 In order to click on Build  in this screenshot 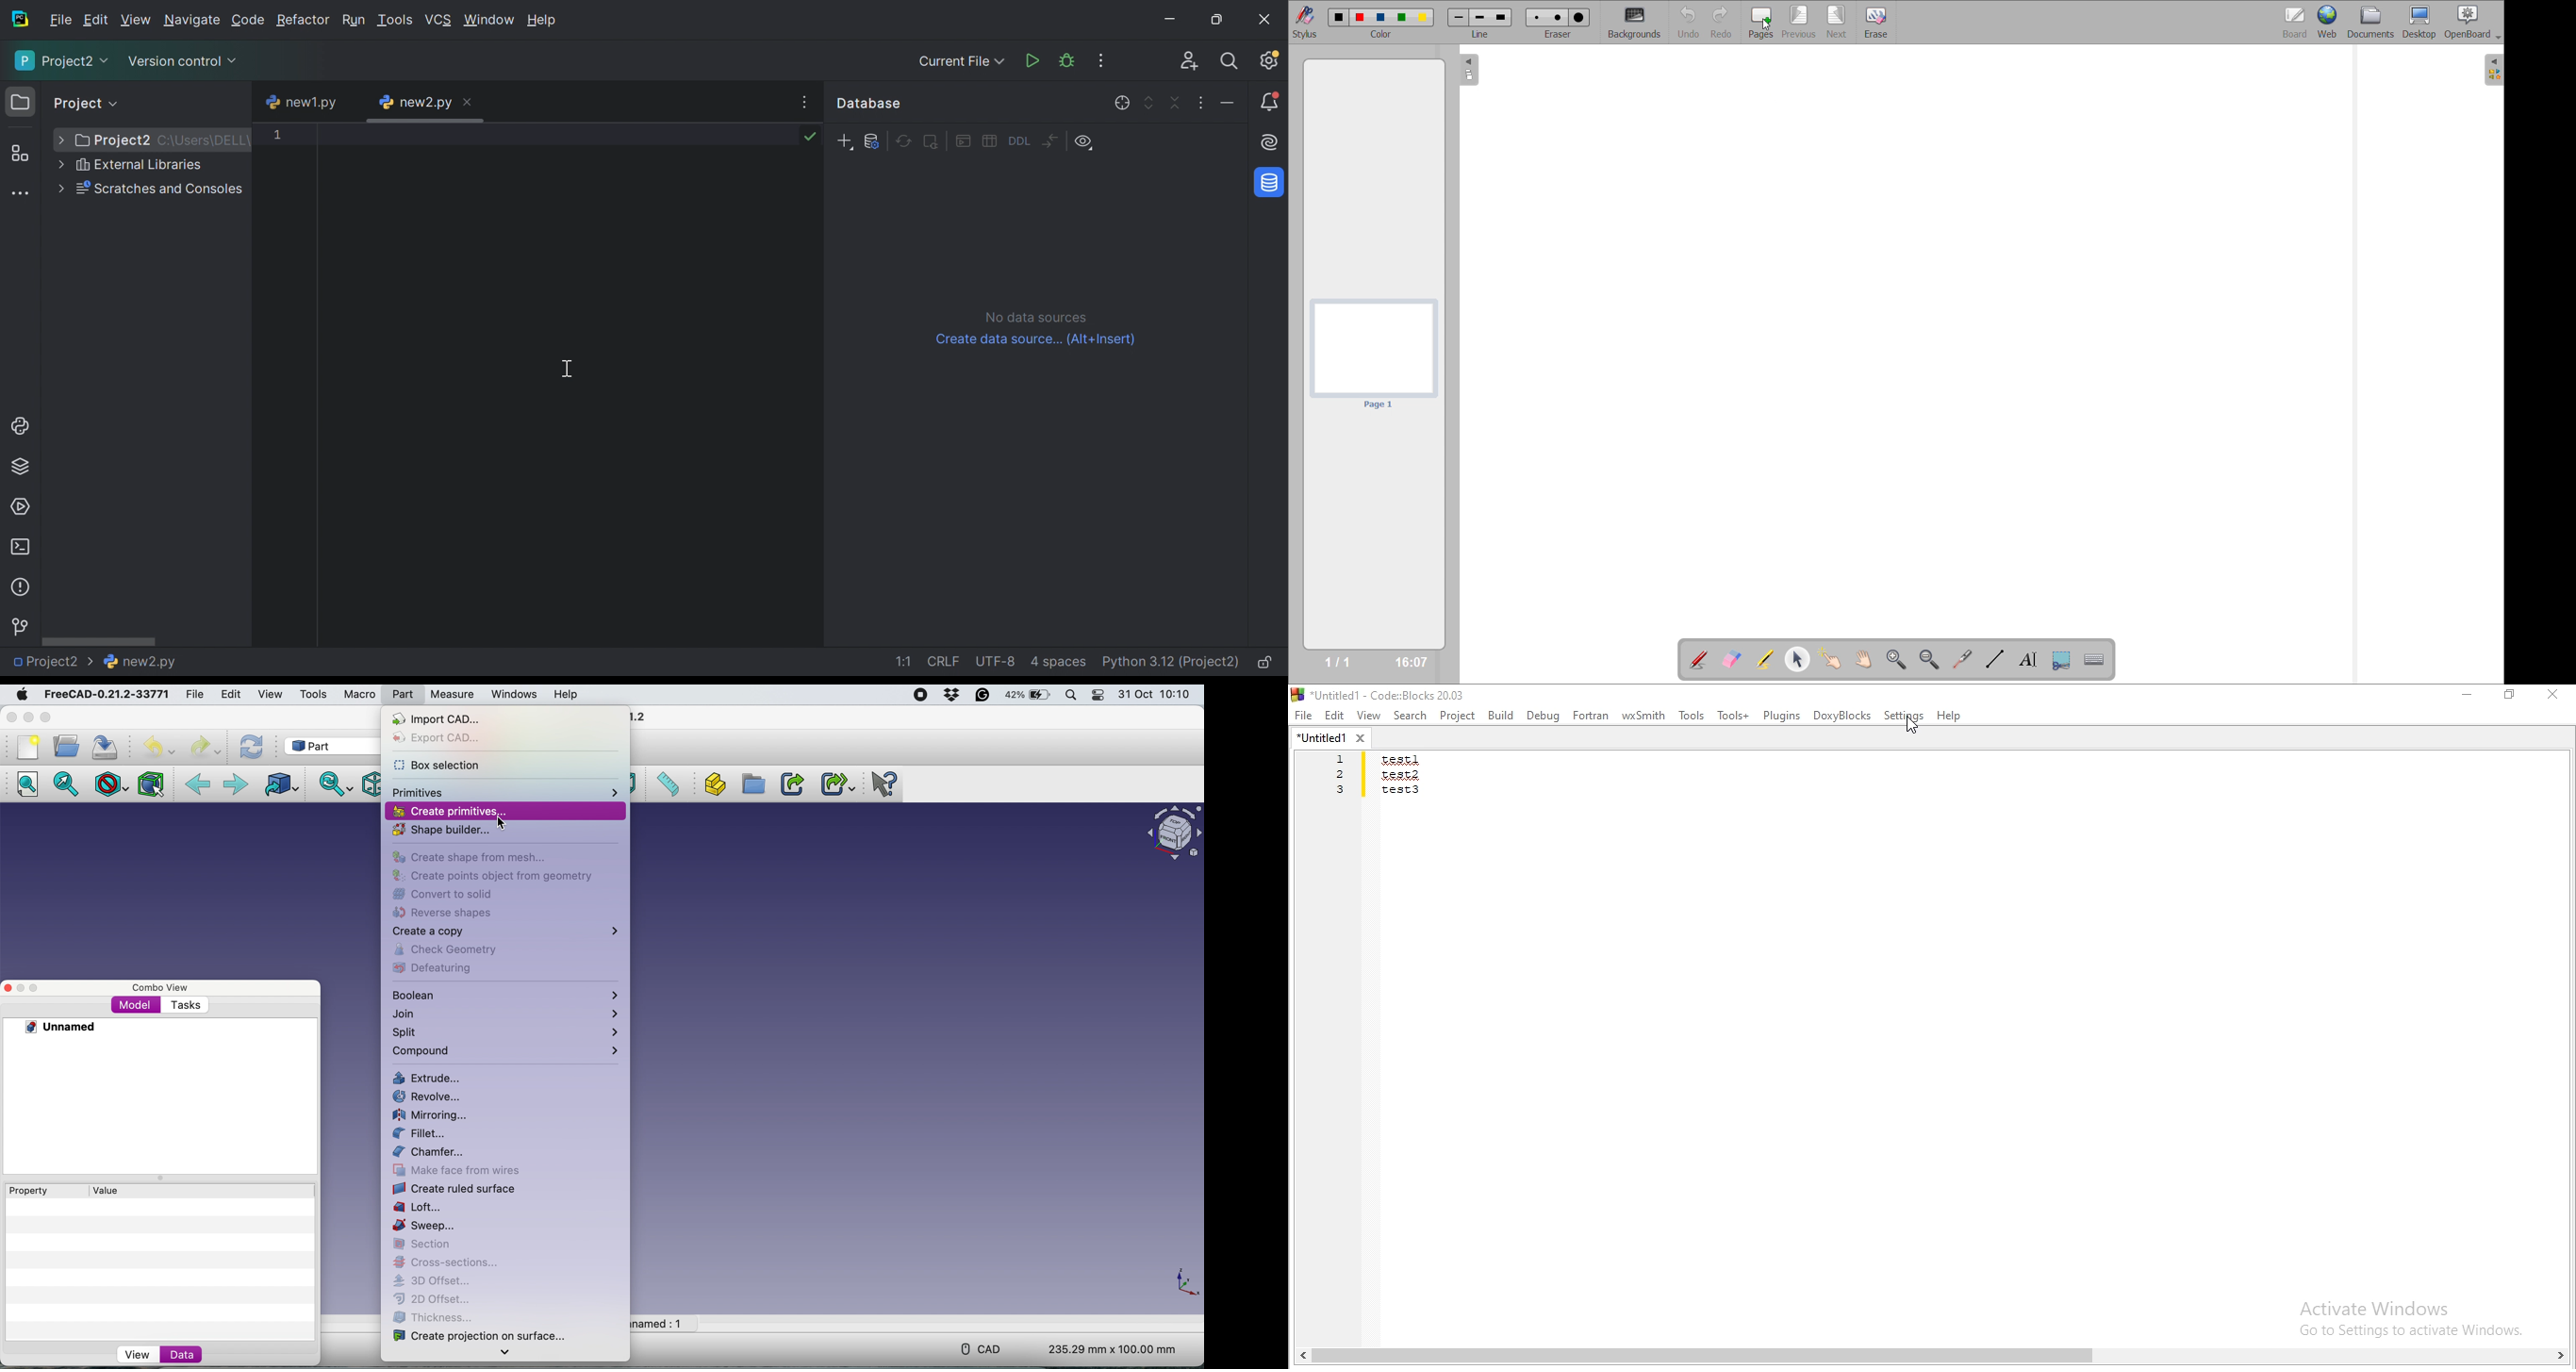, I will do `click(1499, 715)`.